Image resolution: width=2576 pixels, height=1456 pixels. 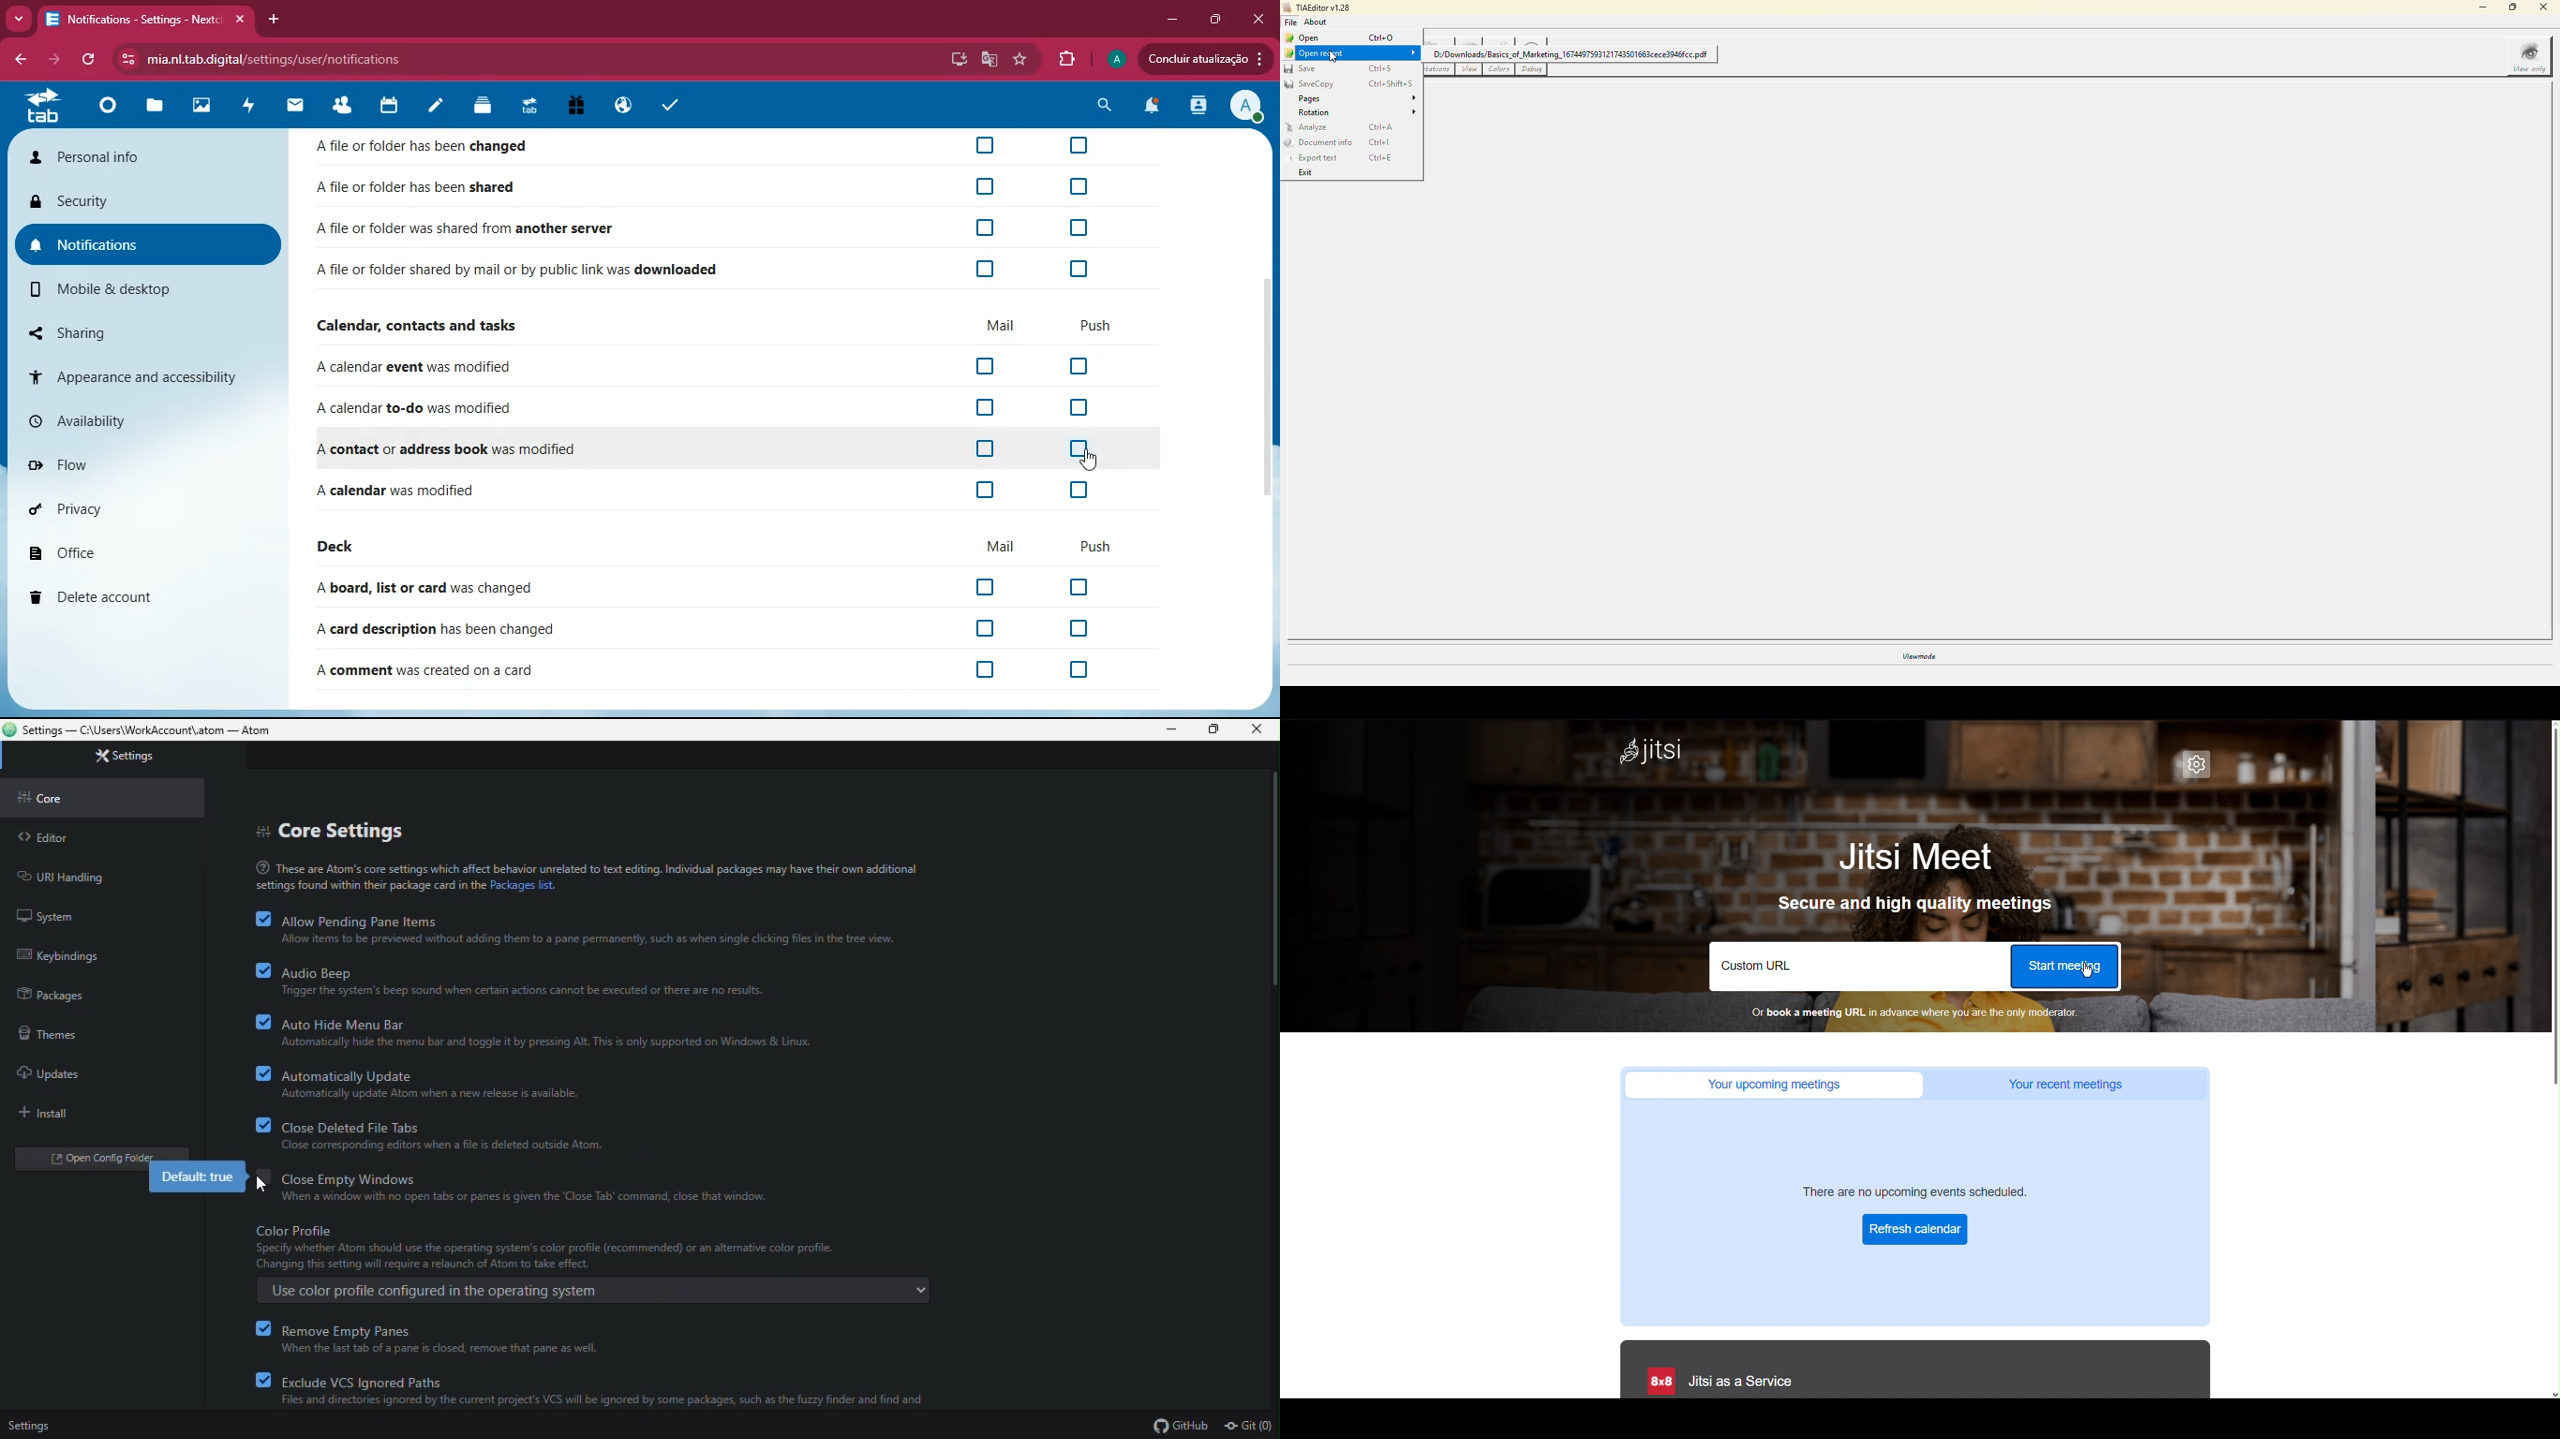 I want to click on public, so click(x=622, y=106).